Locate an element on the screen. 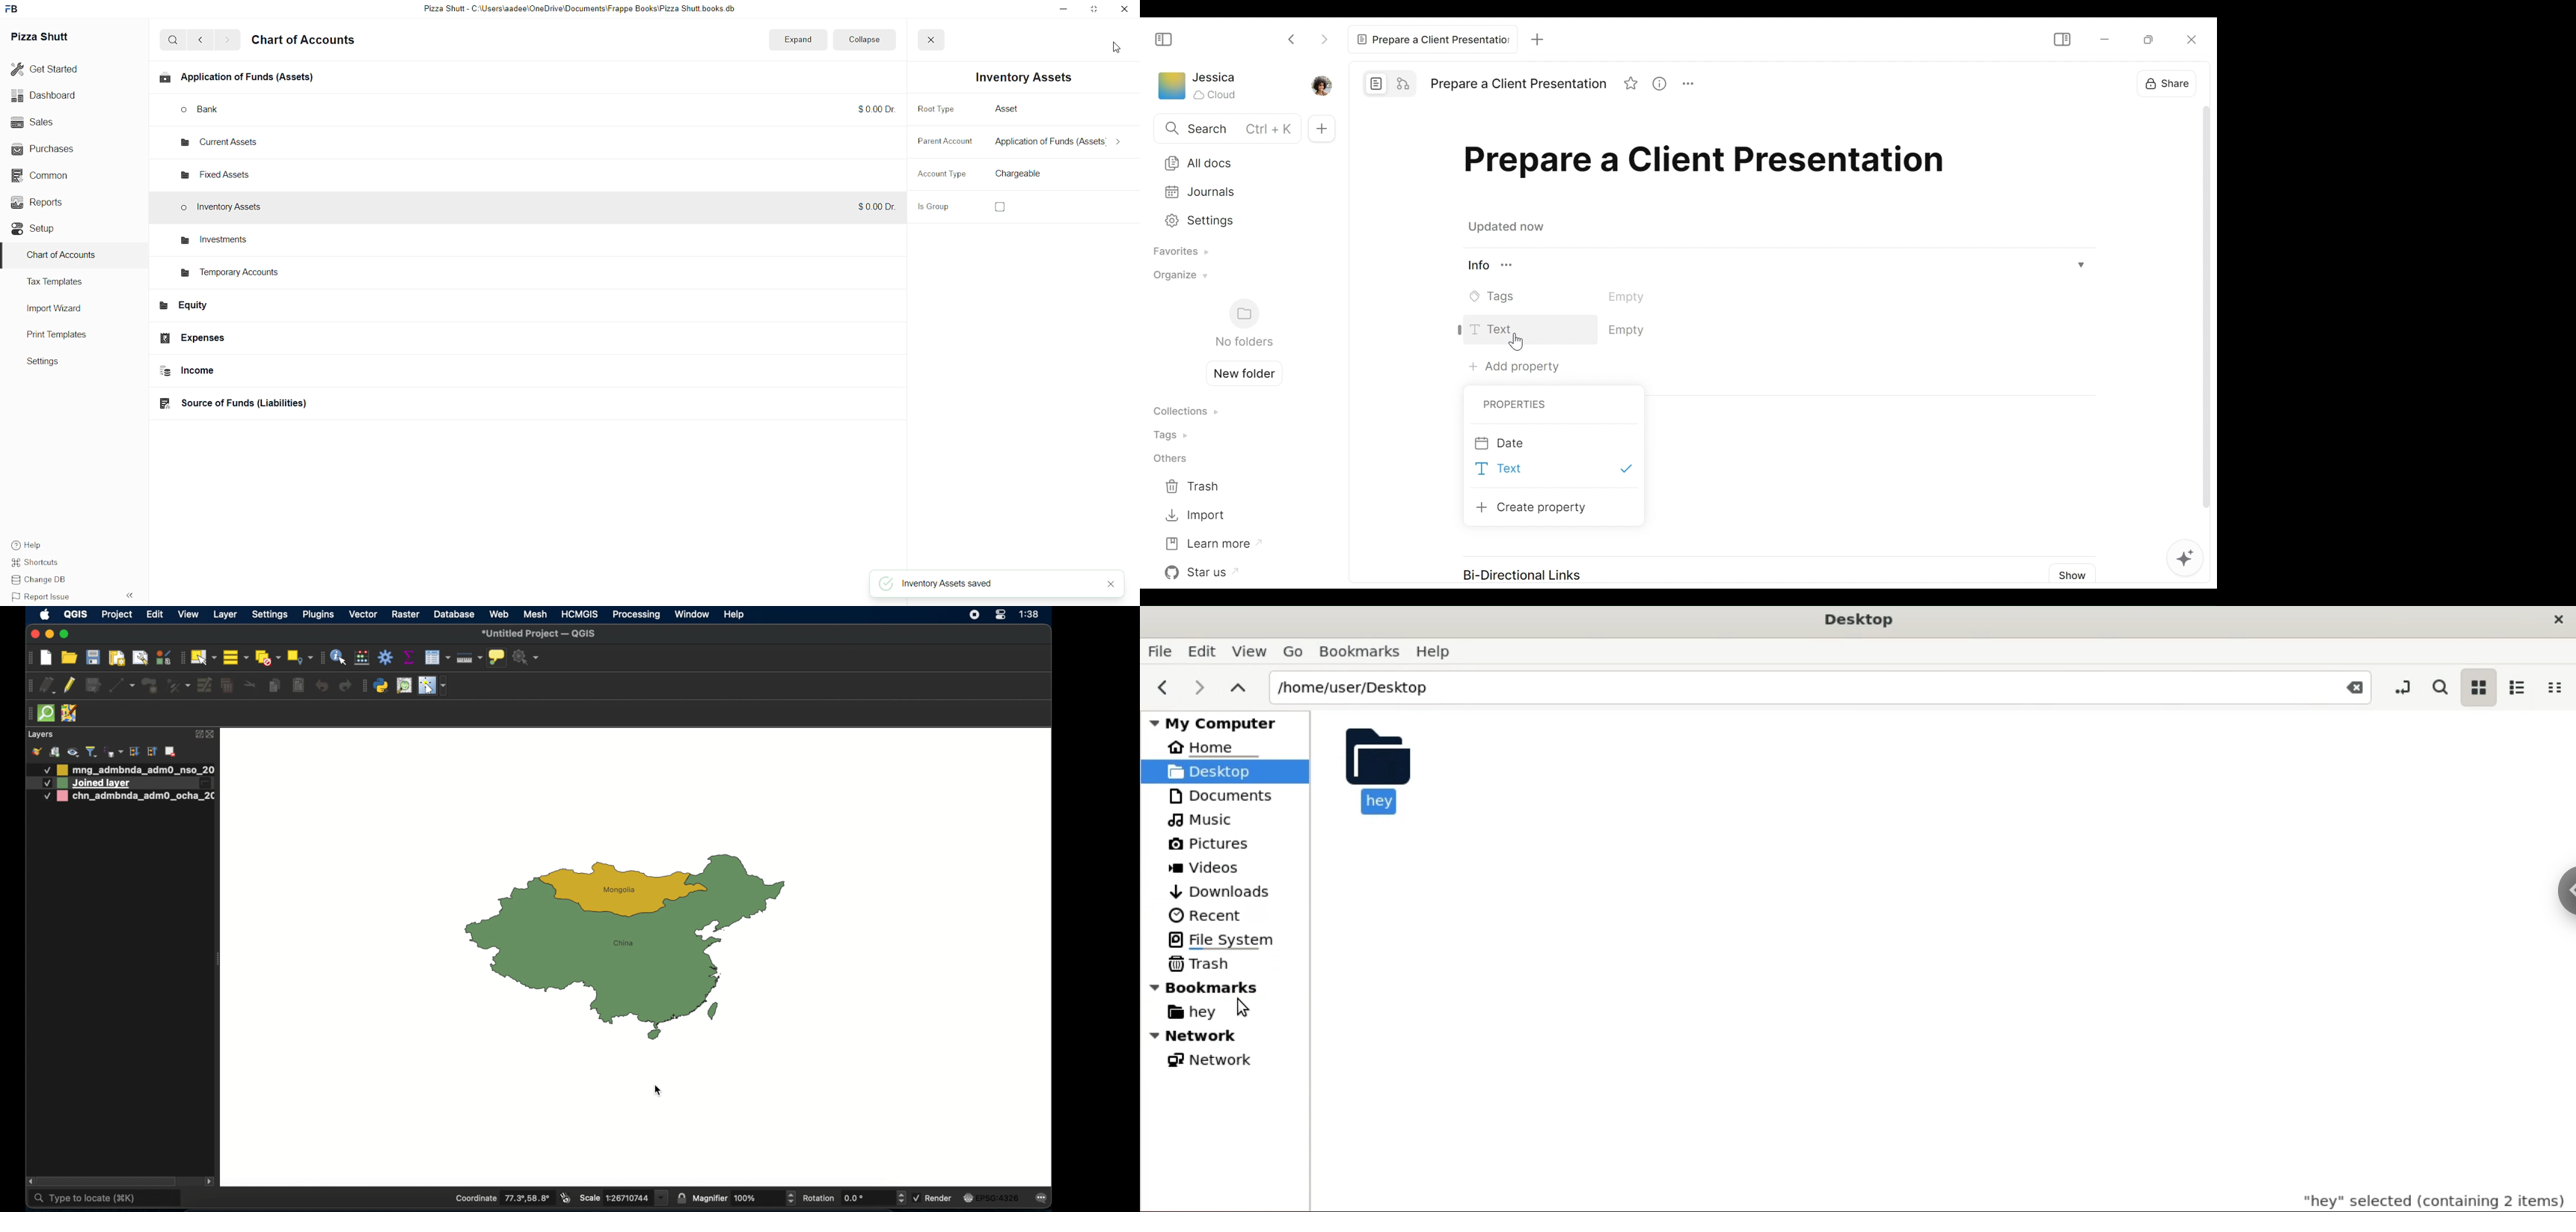  Expenses  is located at coordinates (238, 338).